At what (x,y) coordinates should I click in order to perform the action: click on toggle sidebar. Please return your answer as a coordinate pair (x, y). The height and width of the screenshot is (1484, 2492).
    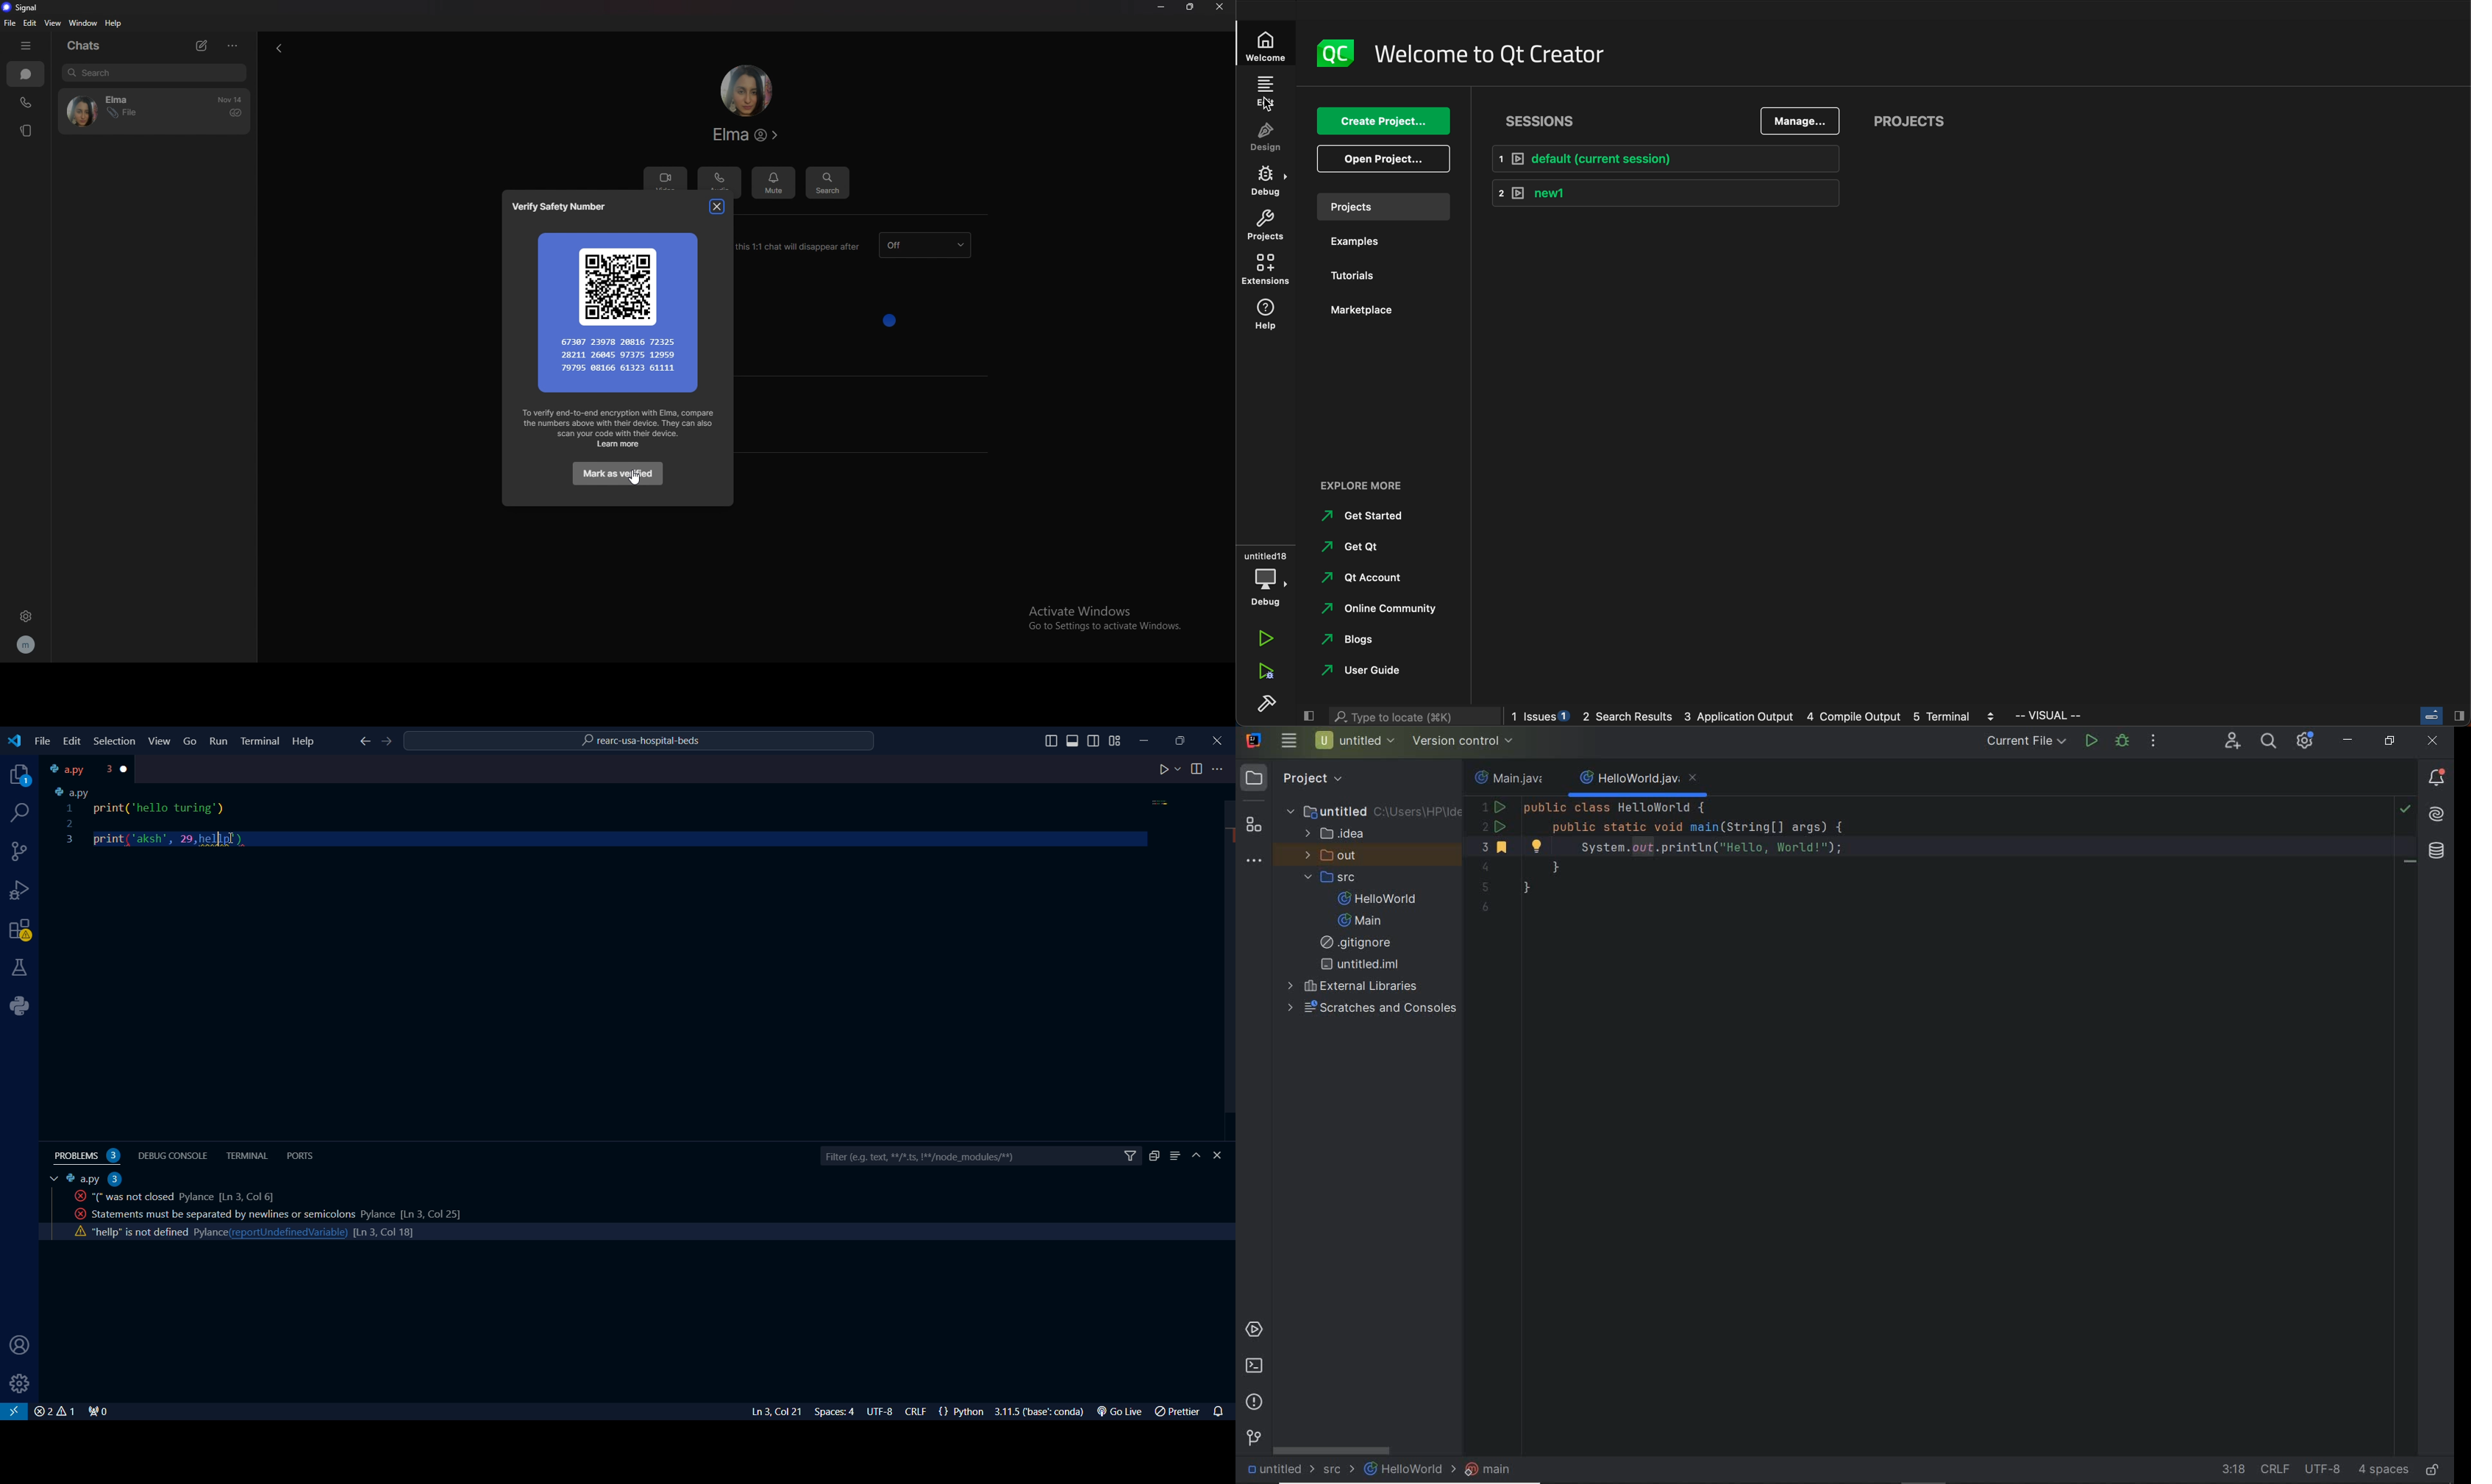
    Looking at the image, I should click on (1051, 741).